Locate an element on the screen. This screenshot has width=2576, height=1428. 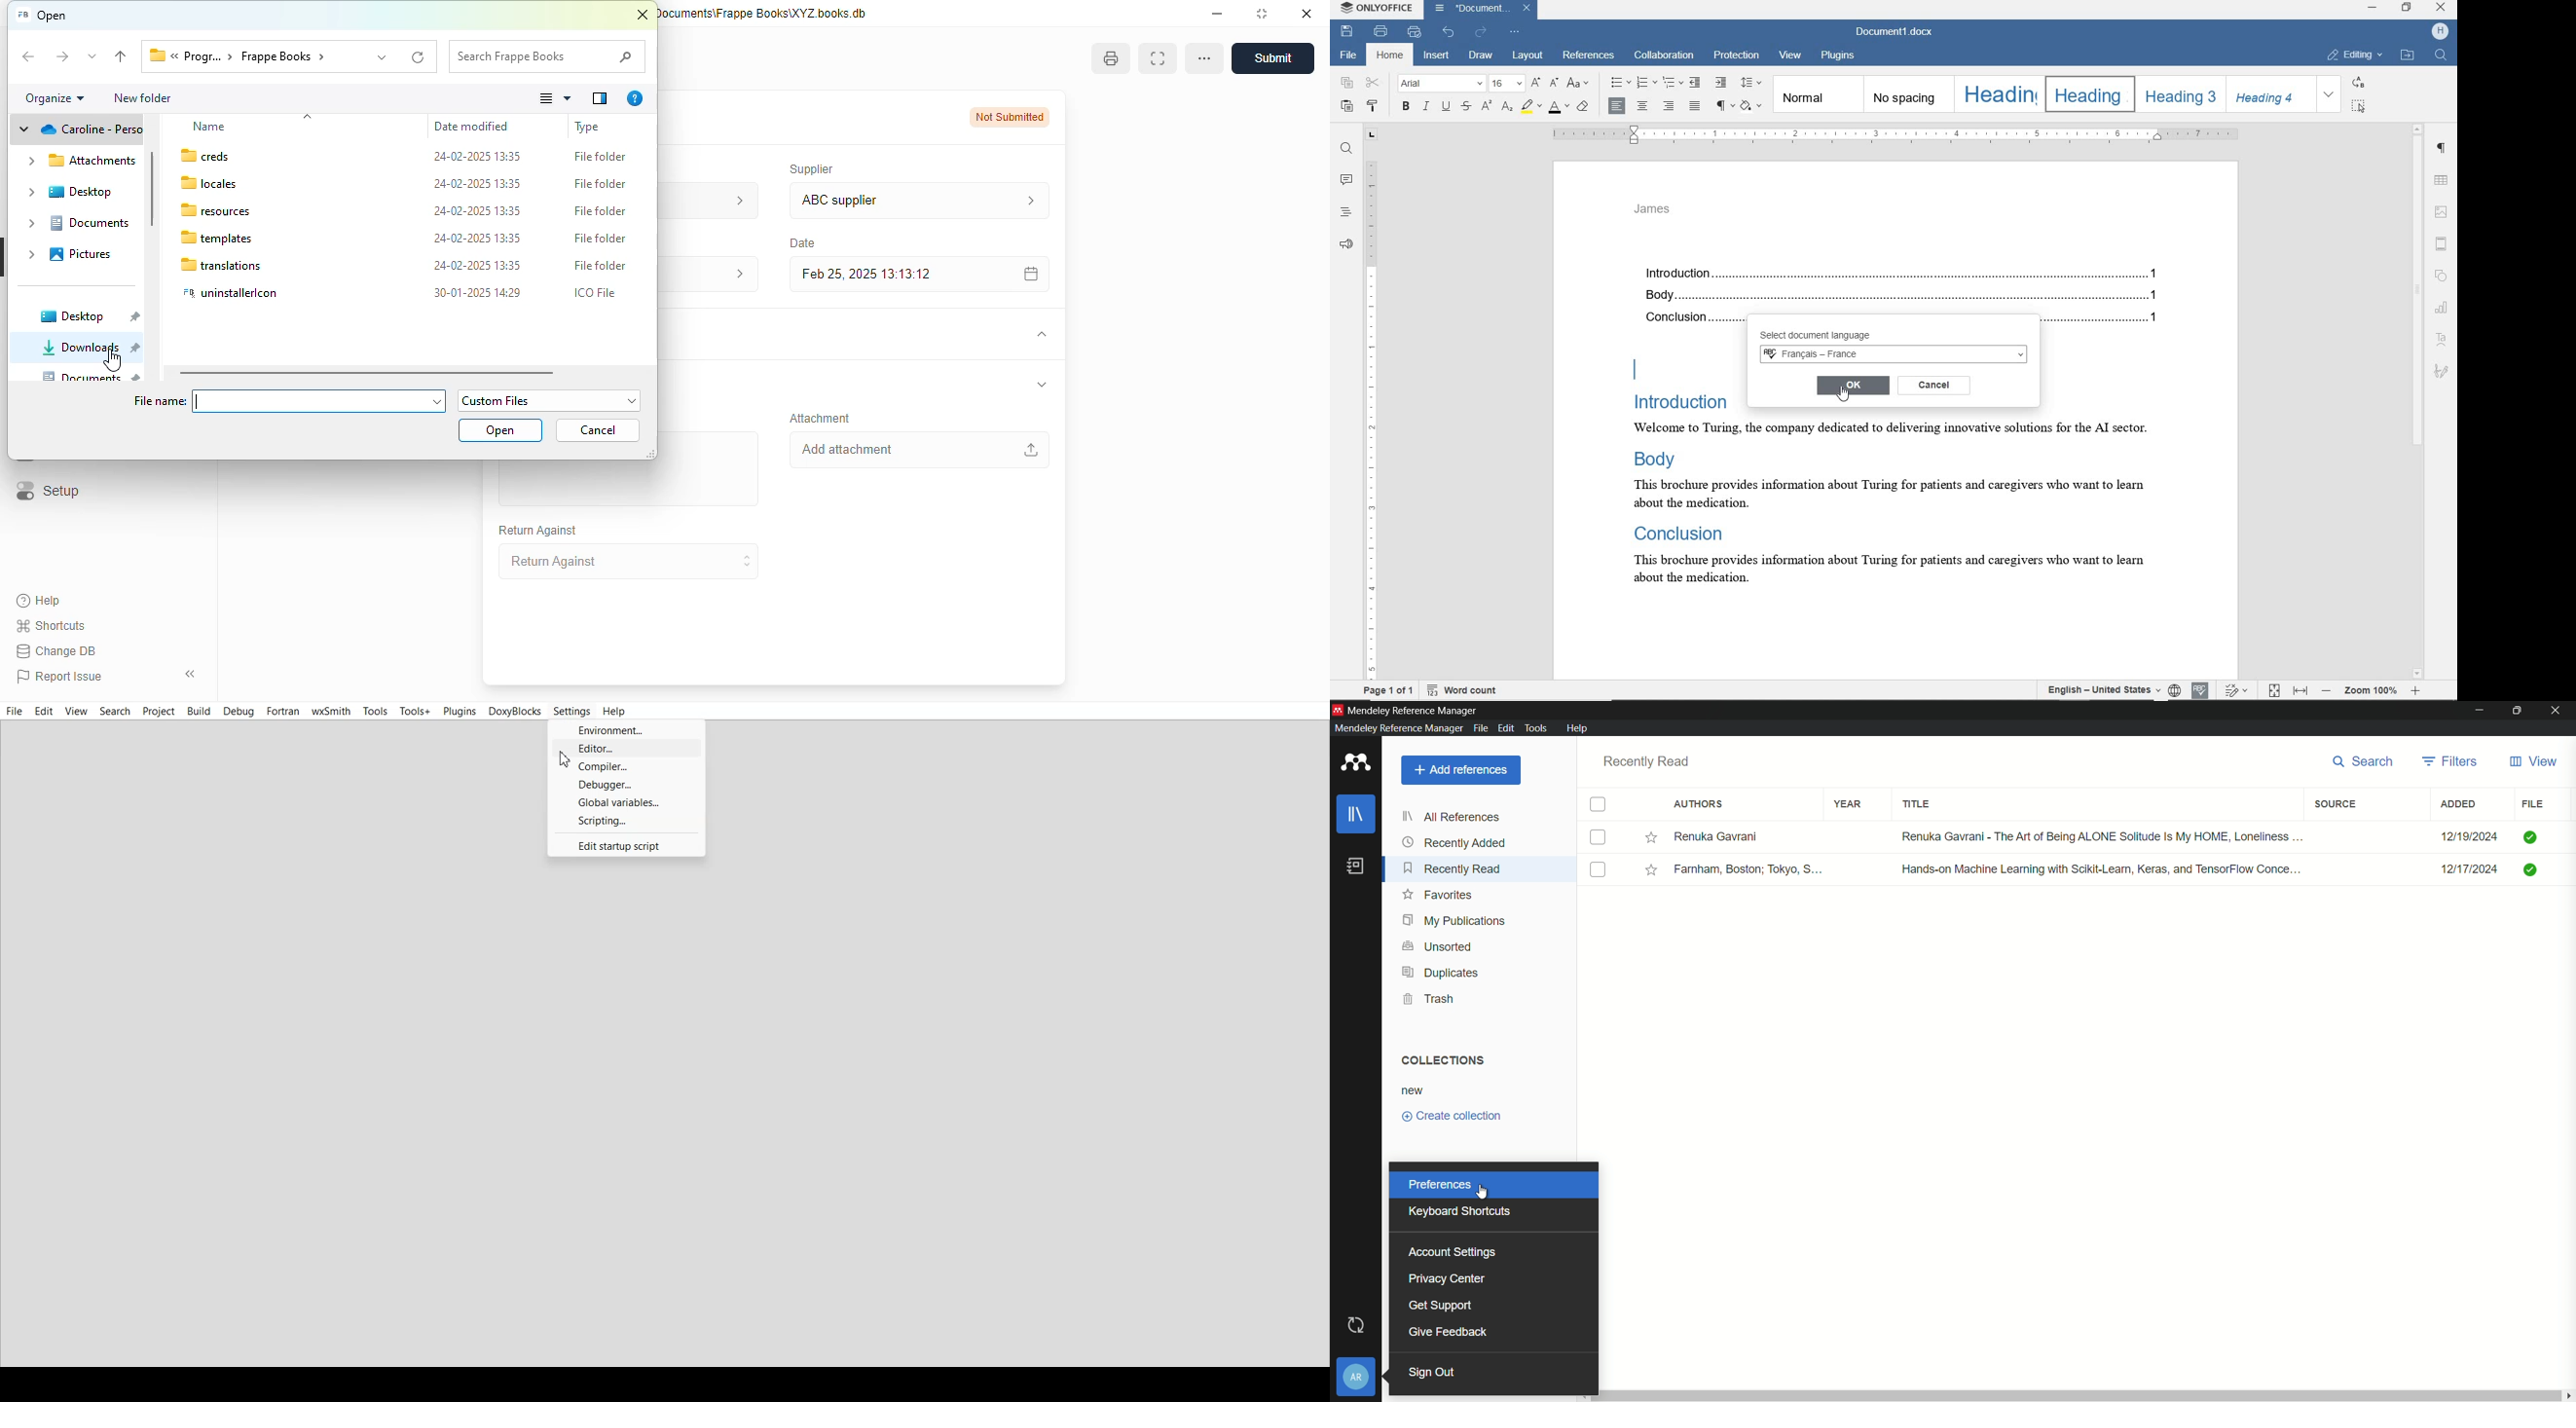
translations is located at coordinates (221, 265).